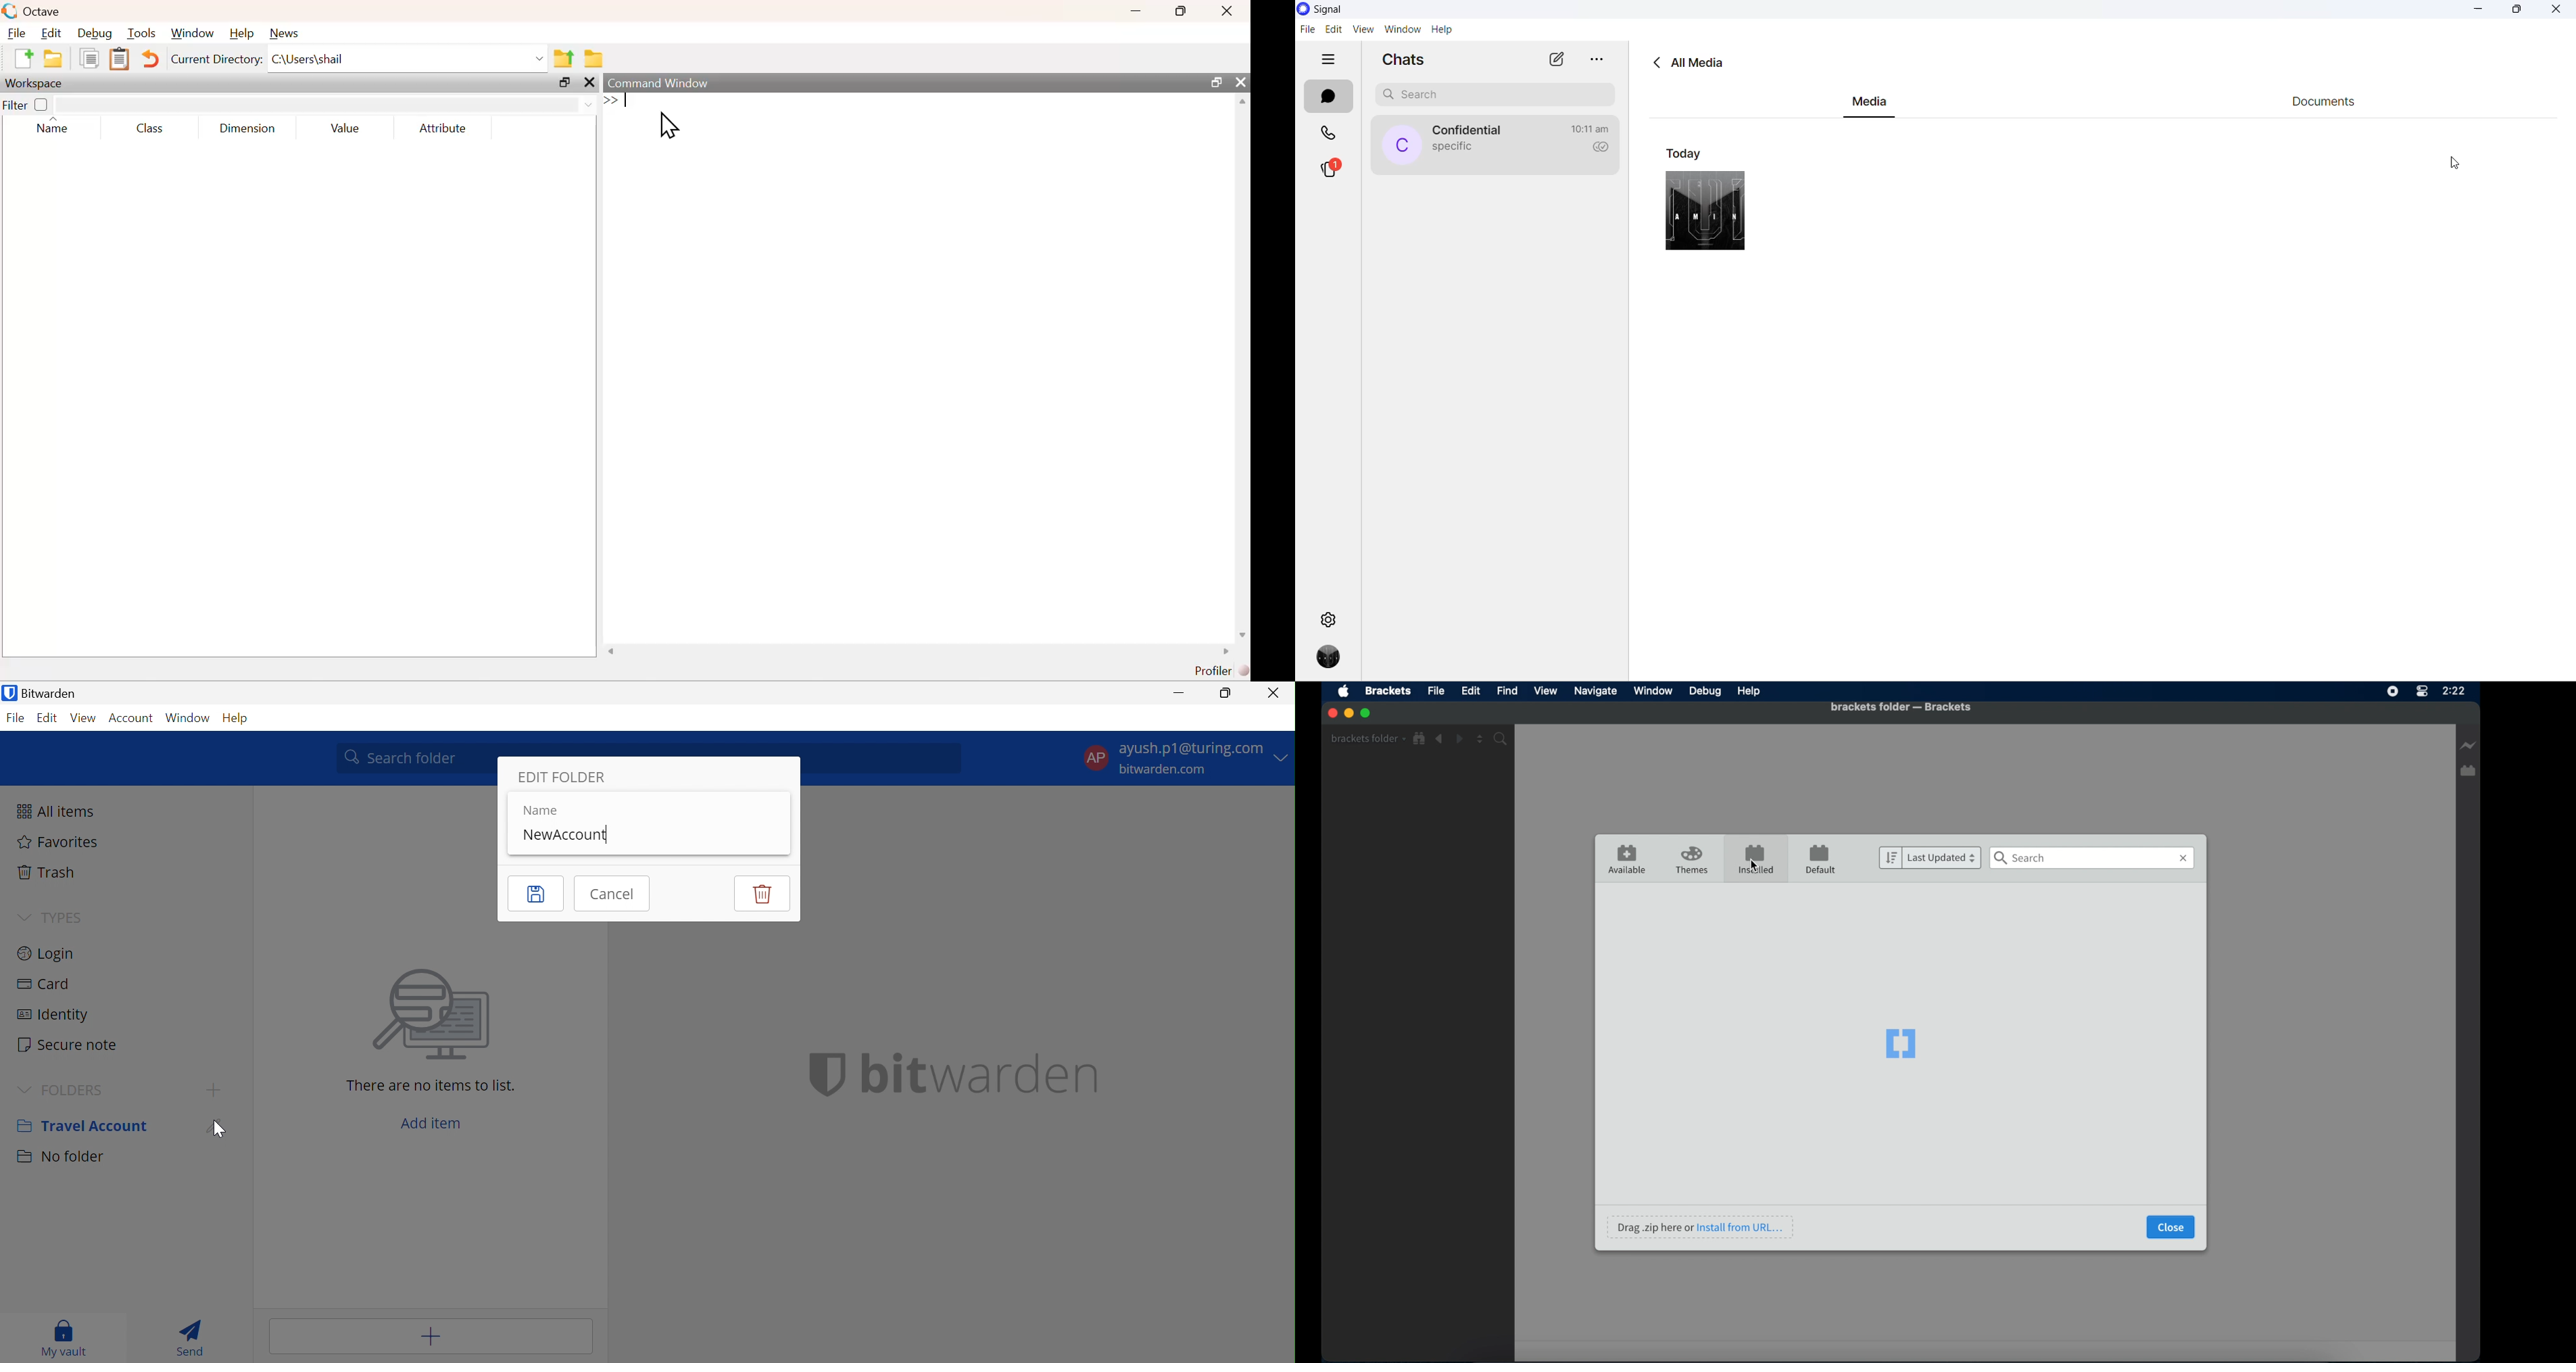  Describe the element at coordinates (1420, 739) in the screenshot. I see `show file in tree` at that location.